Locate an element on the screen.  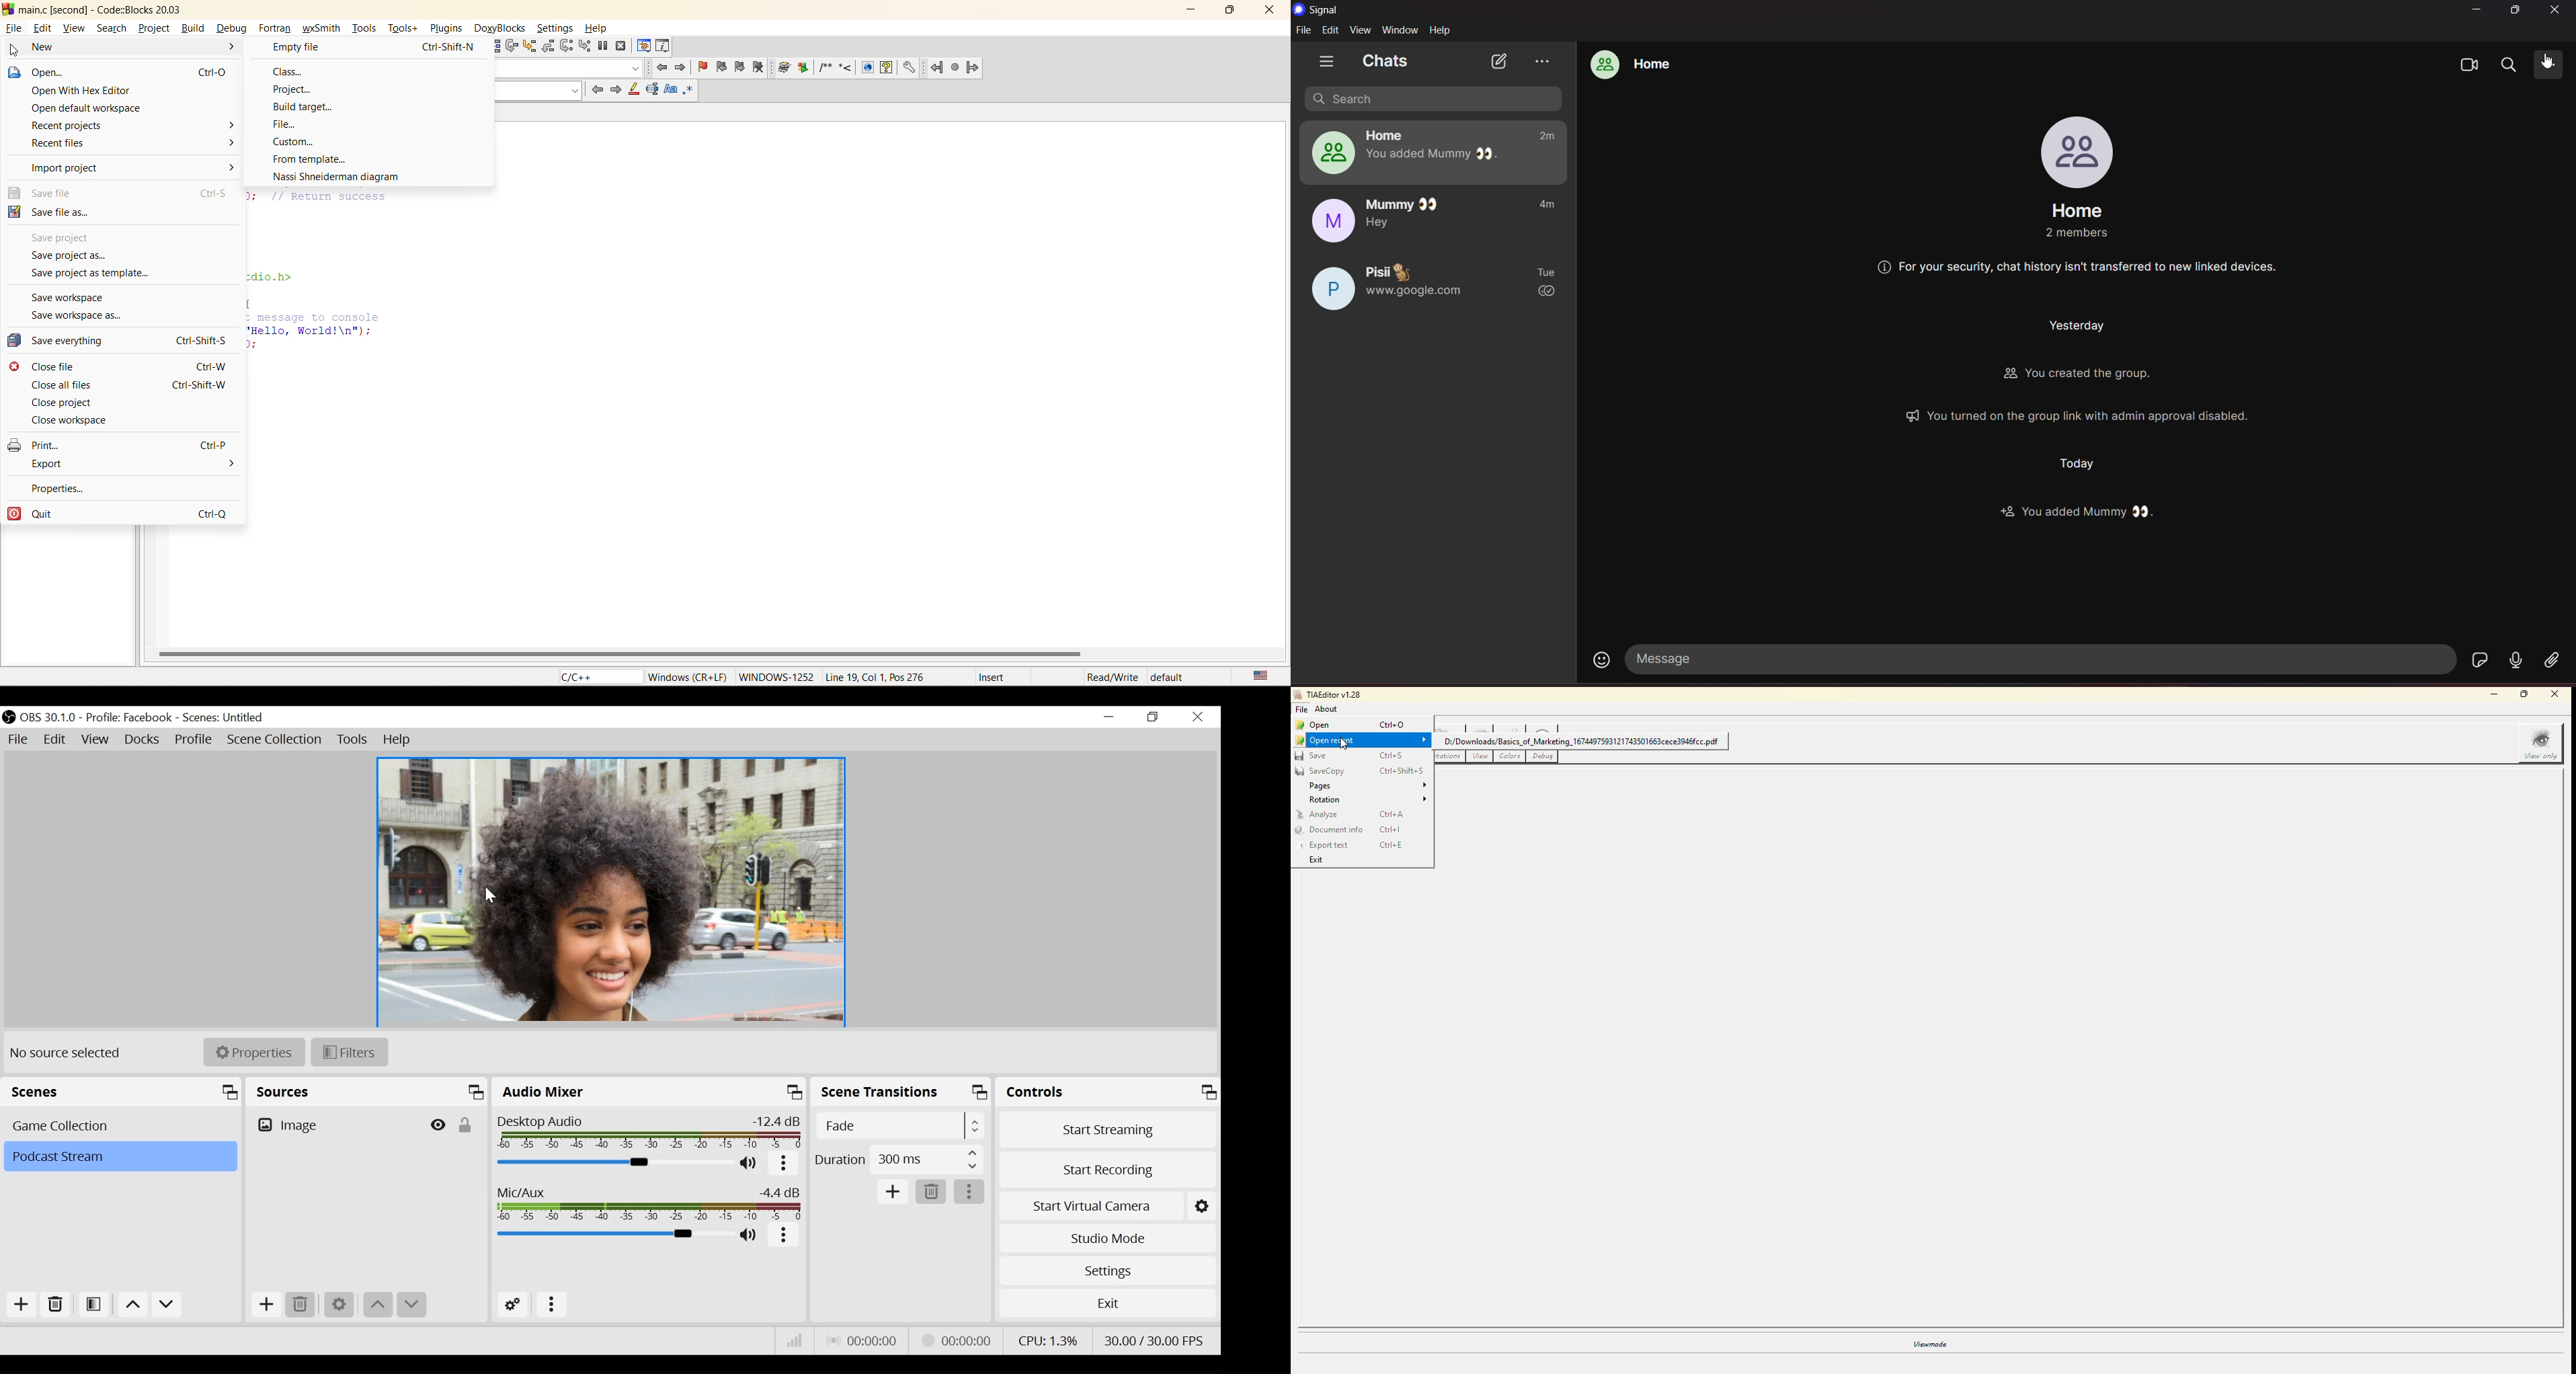
> is located at coordinates (232, 166).